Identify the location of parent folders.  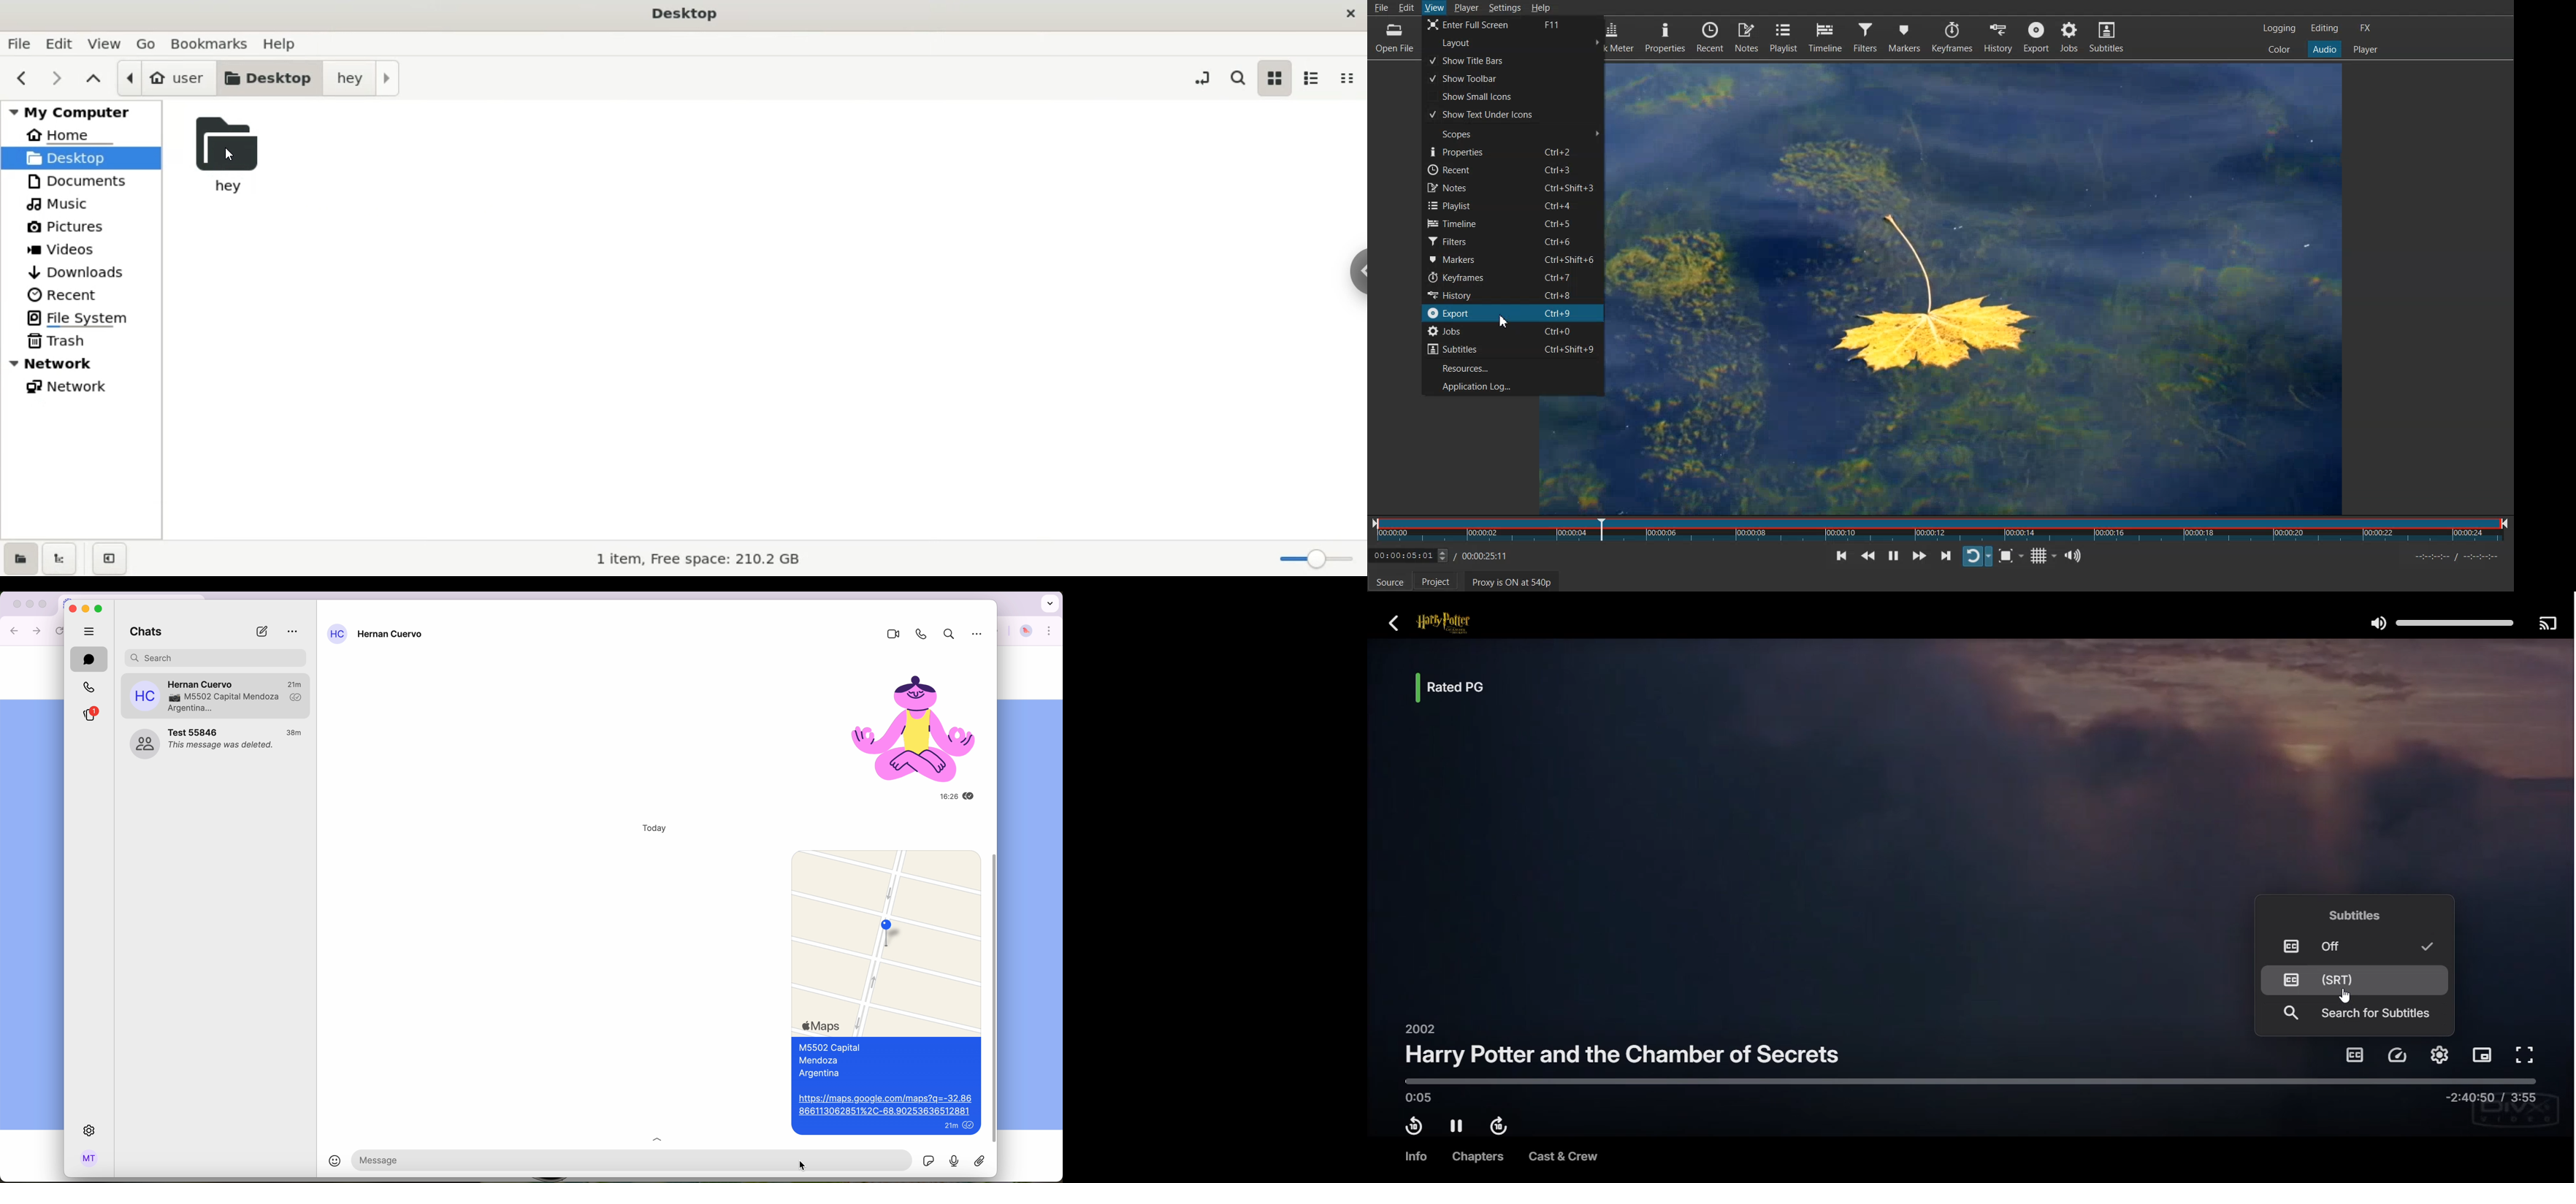
(93, 80).